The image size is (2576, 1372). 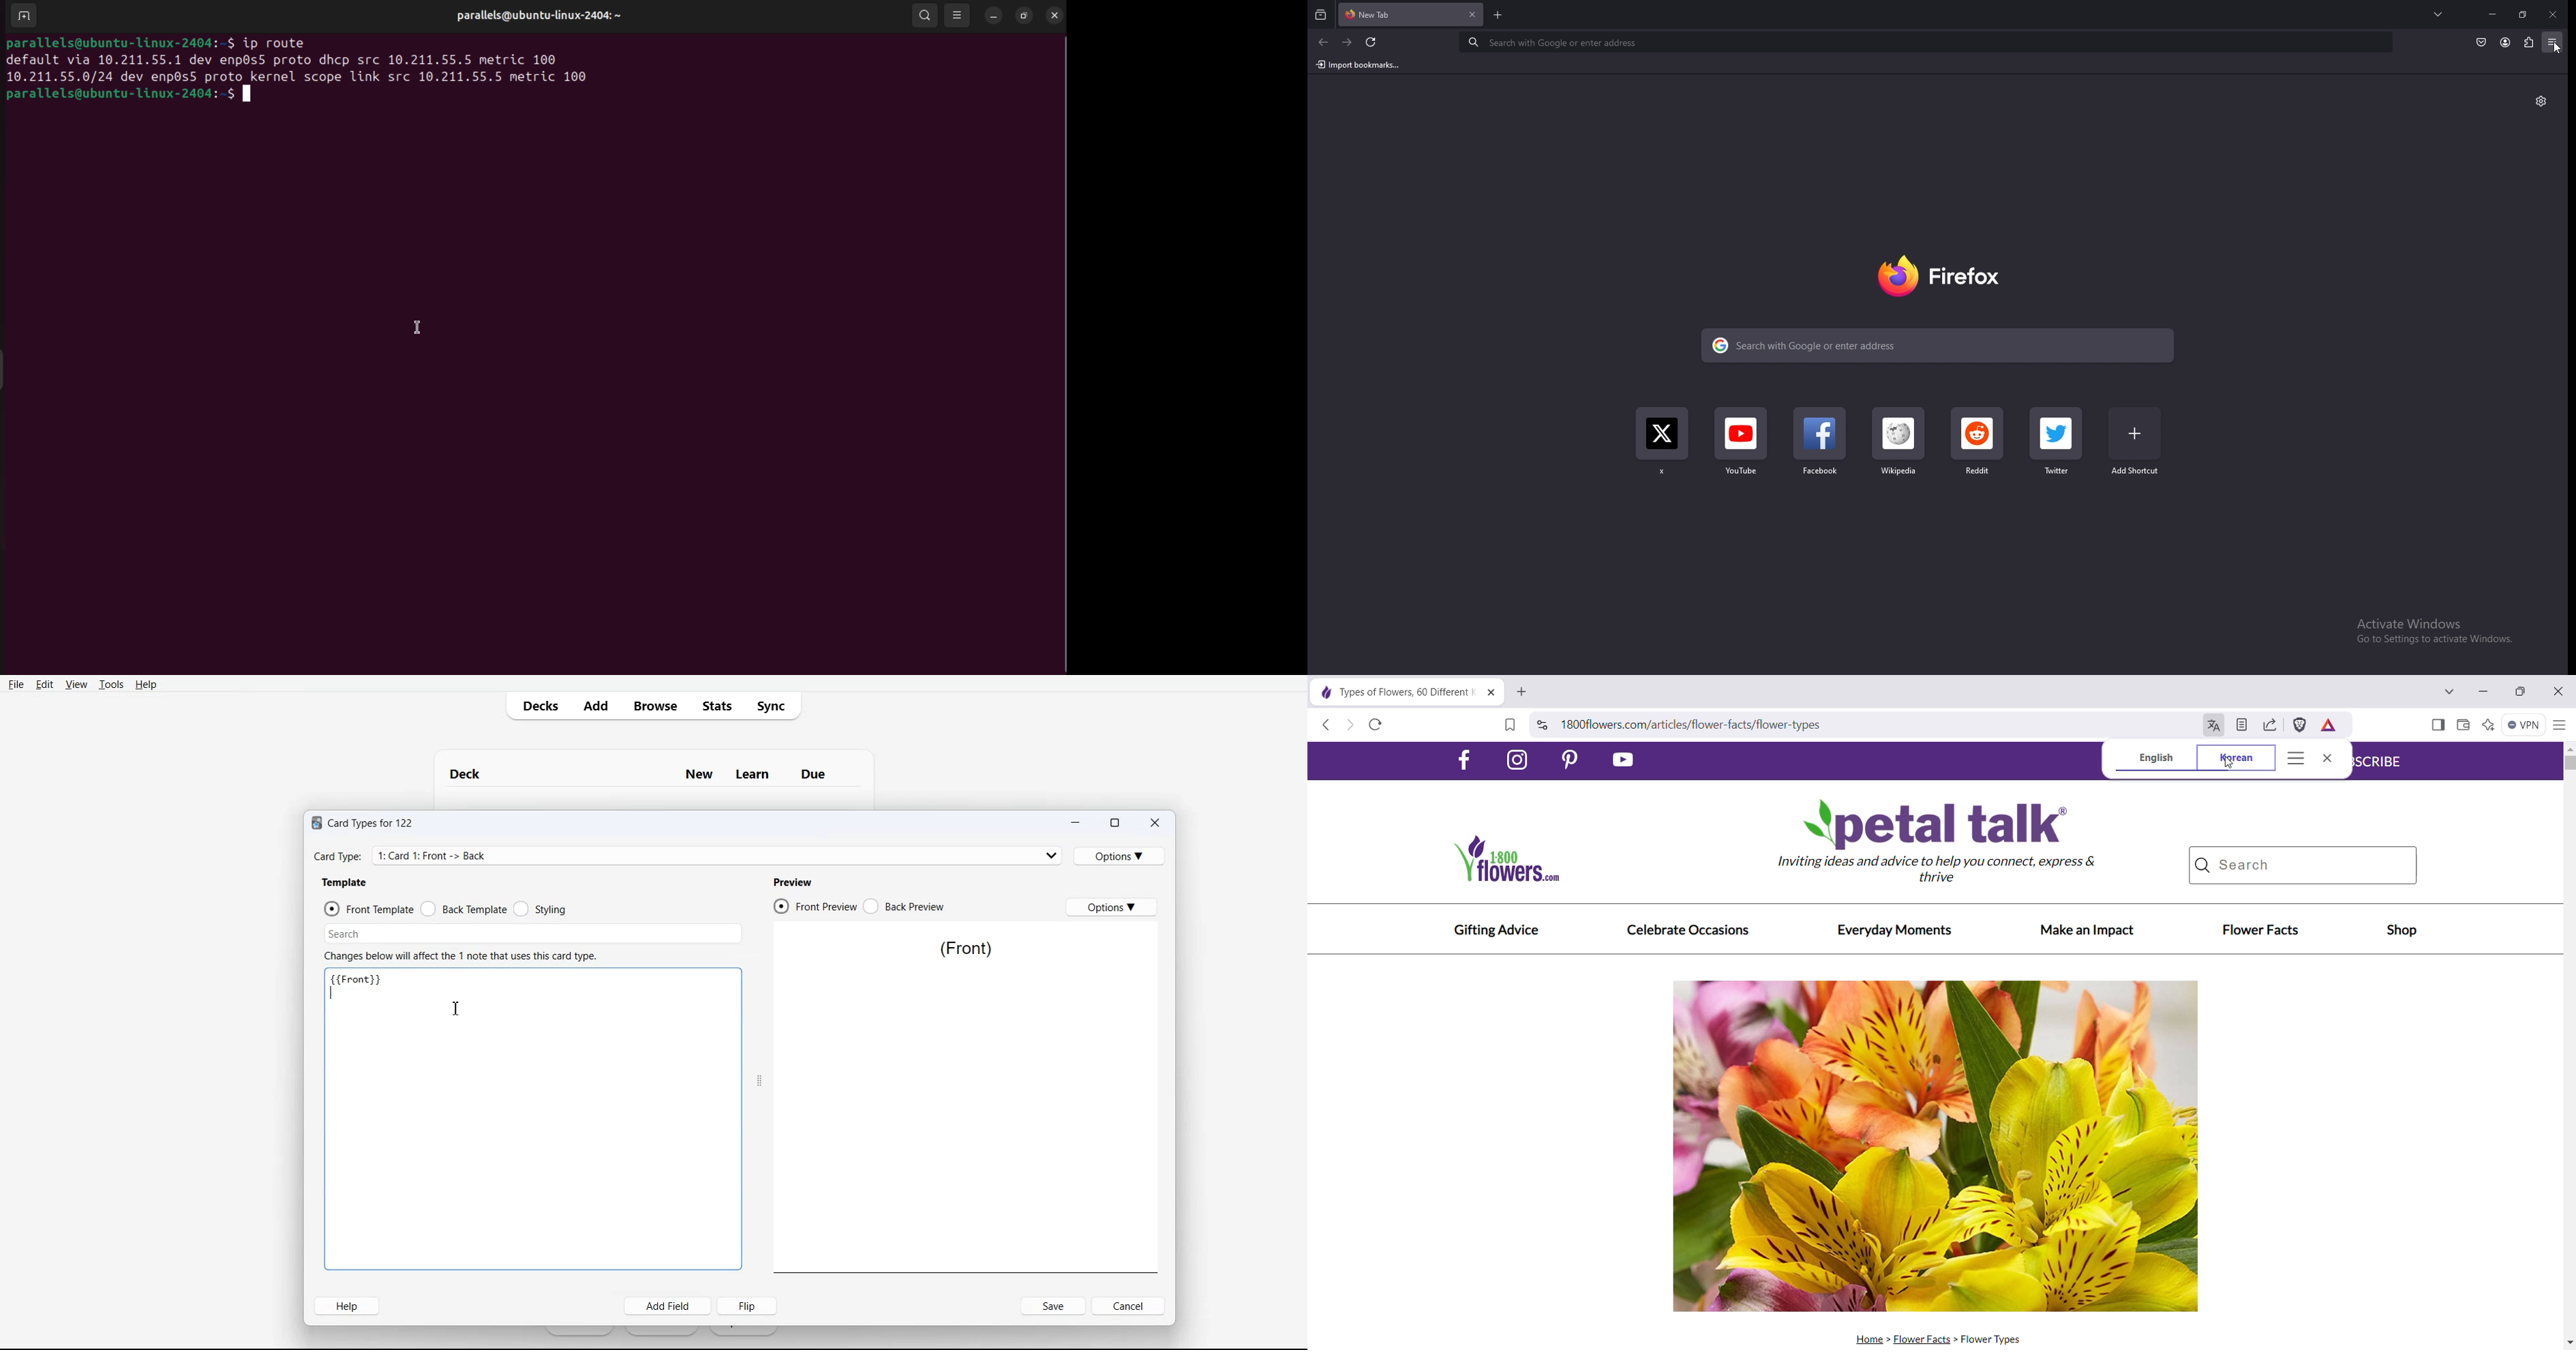 What do you see at coordinates (1376, 15) in the screenshot?
I see `tab` at bounding box center [1376, 15].